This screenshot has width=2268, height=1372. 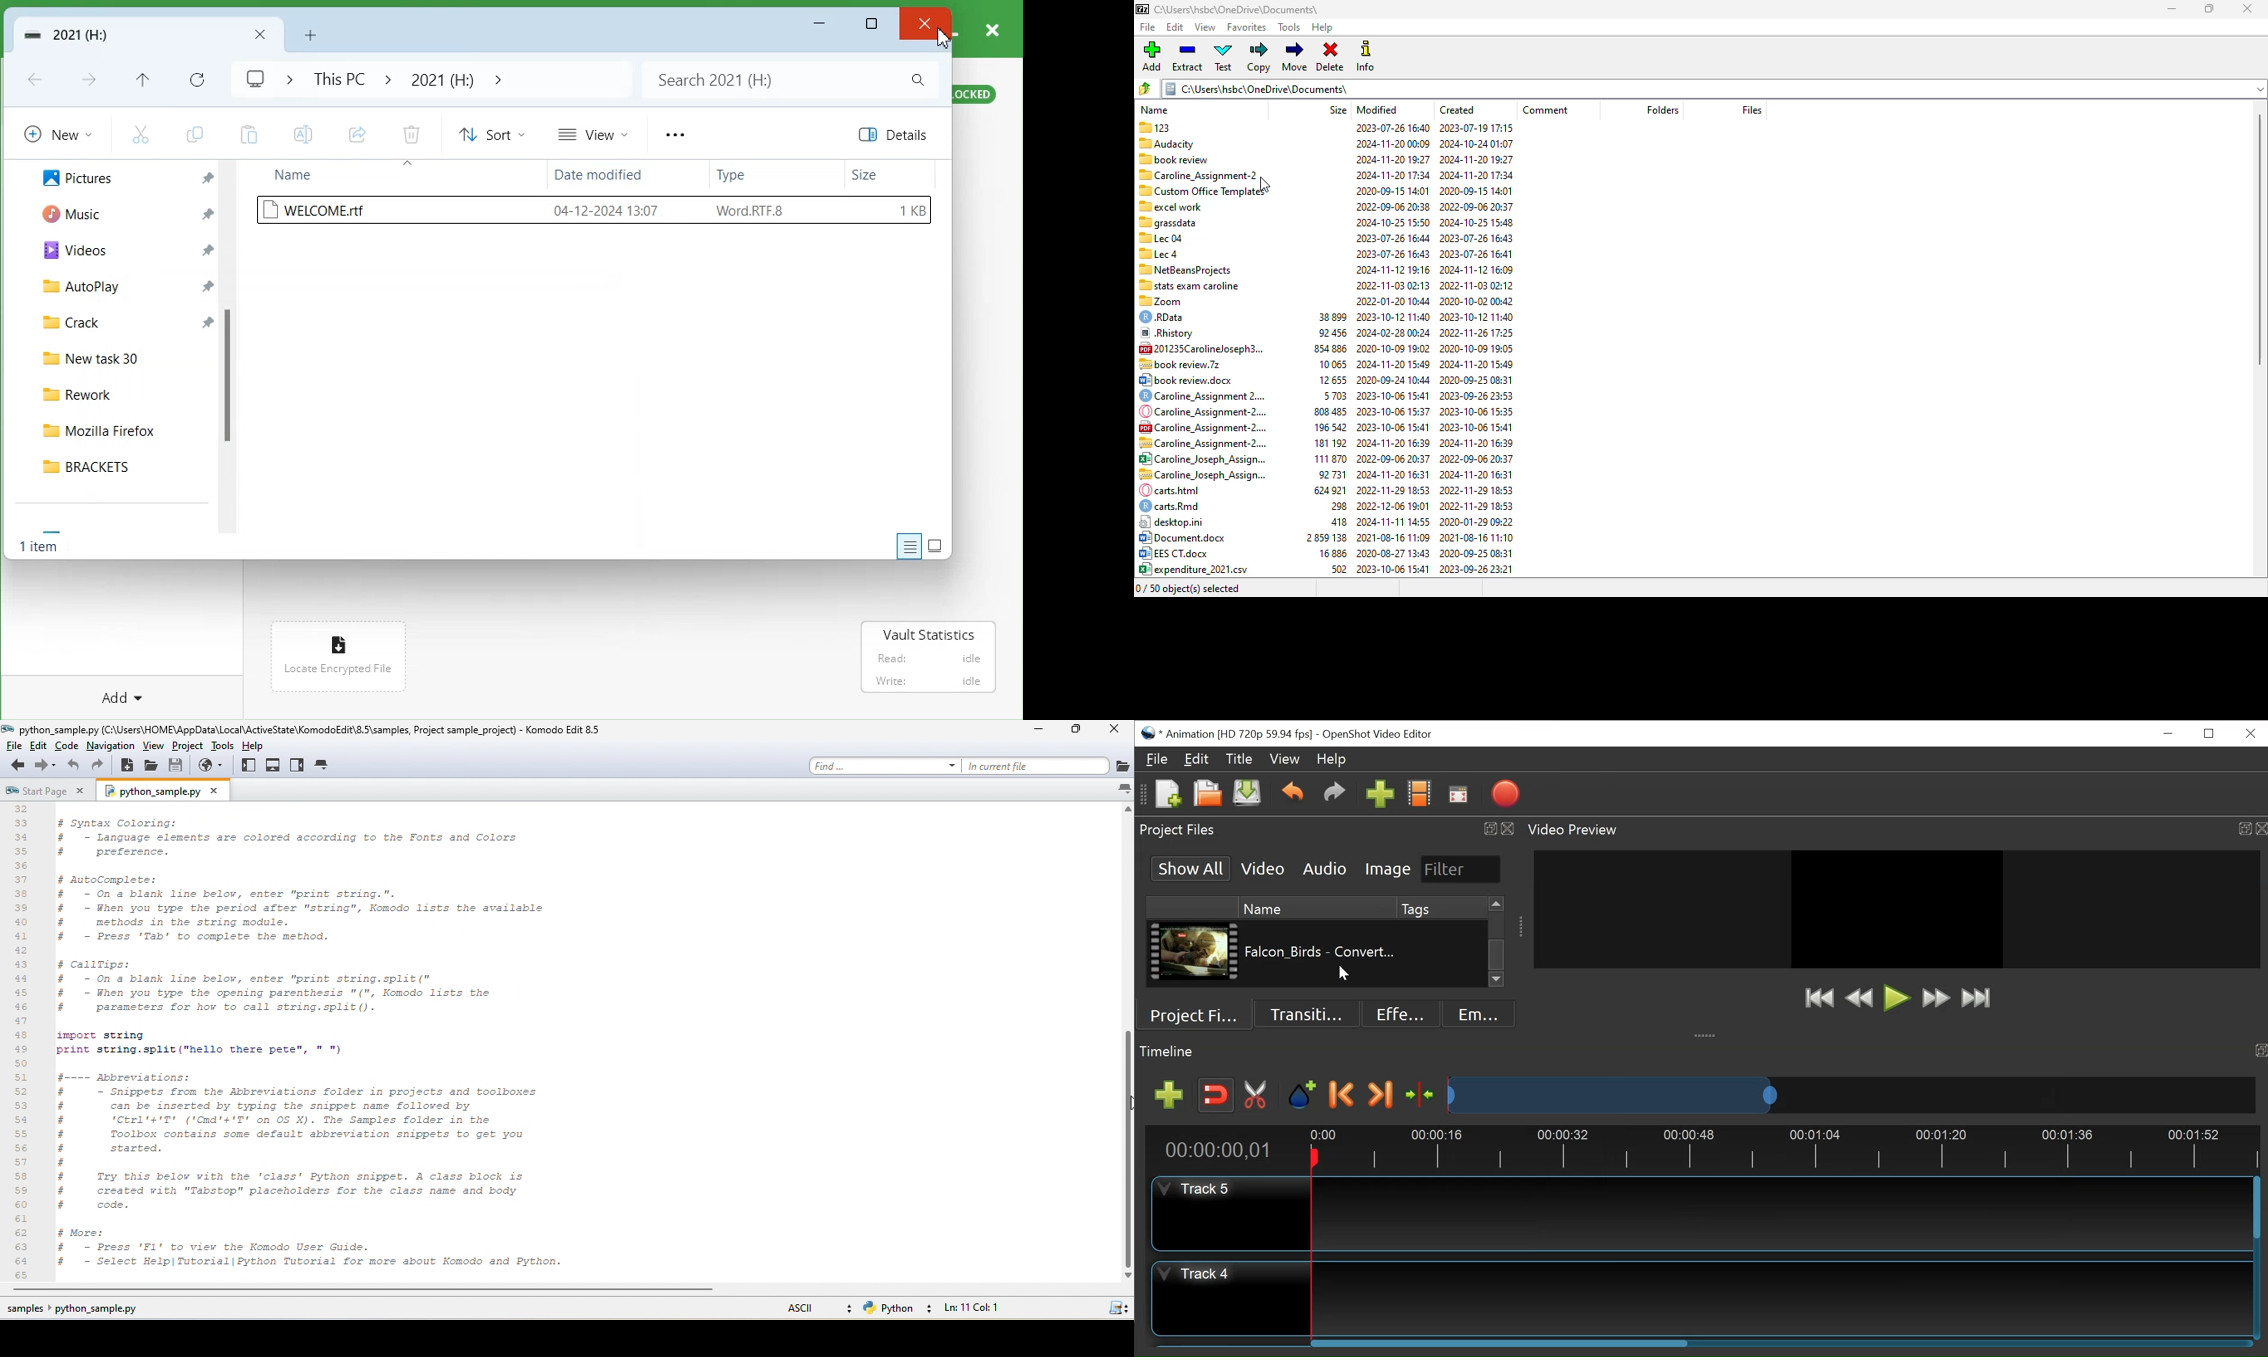 I want to click on 2022-01-20 10:44, so click(x=1395, y=301).